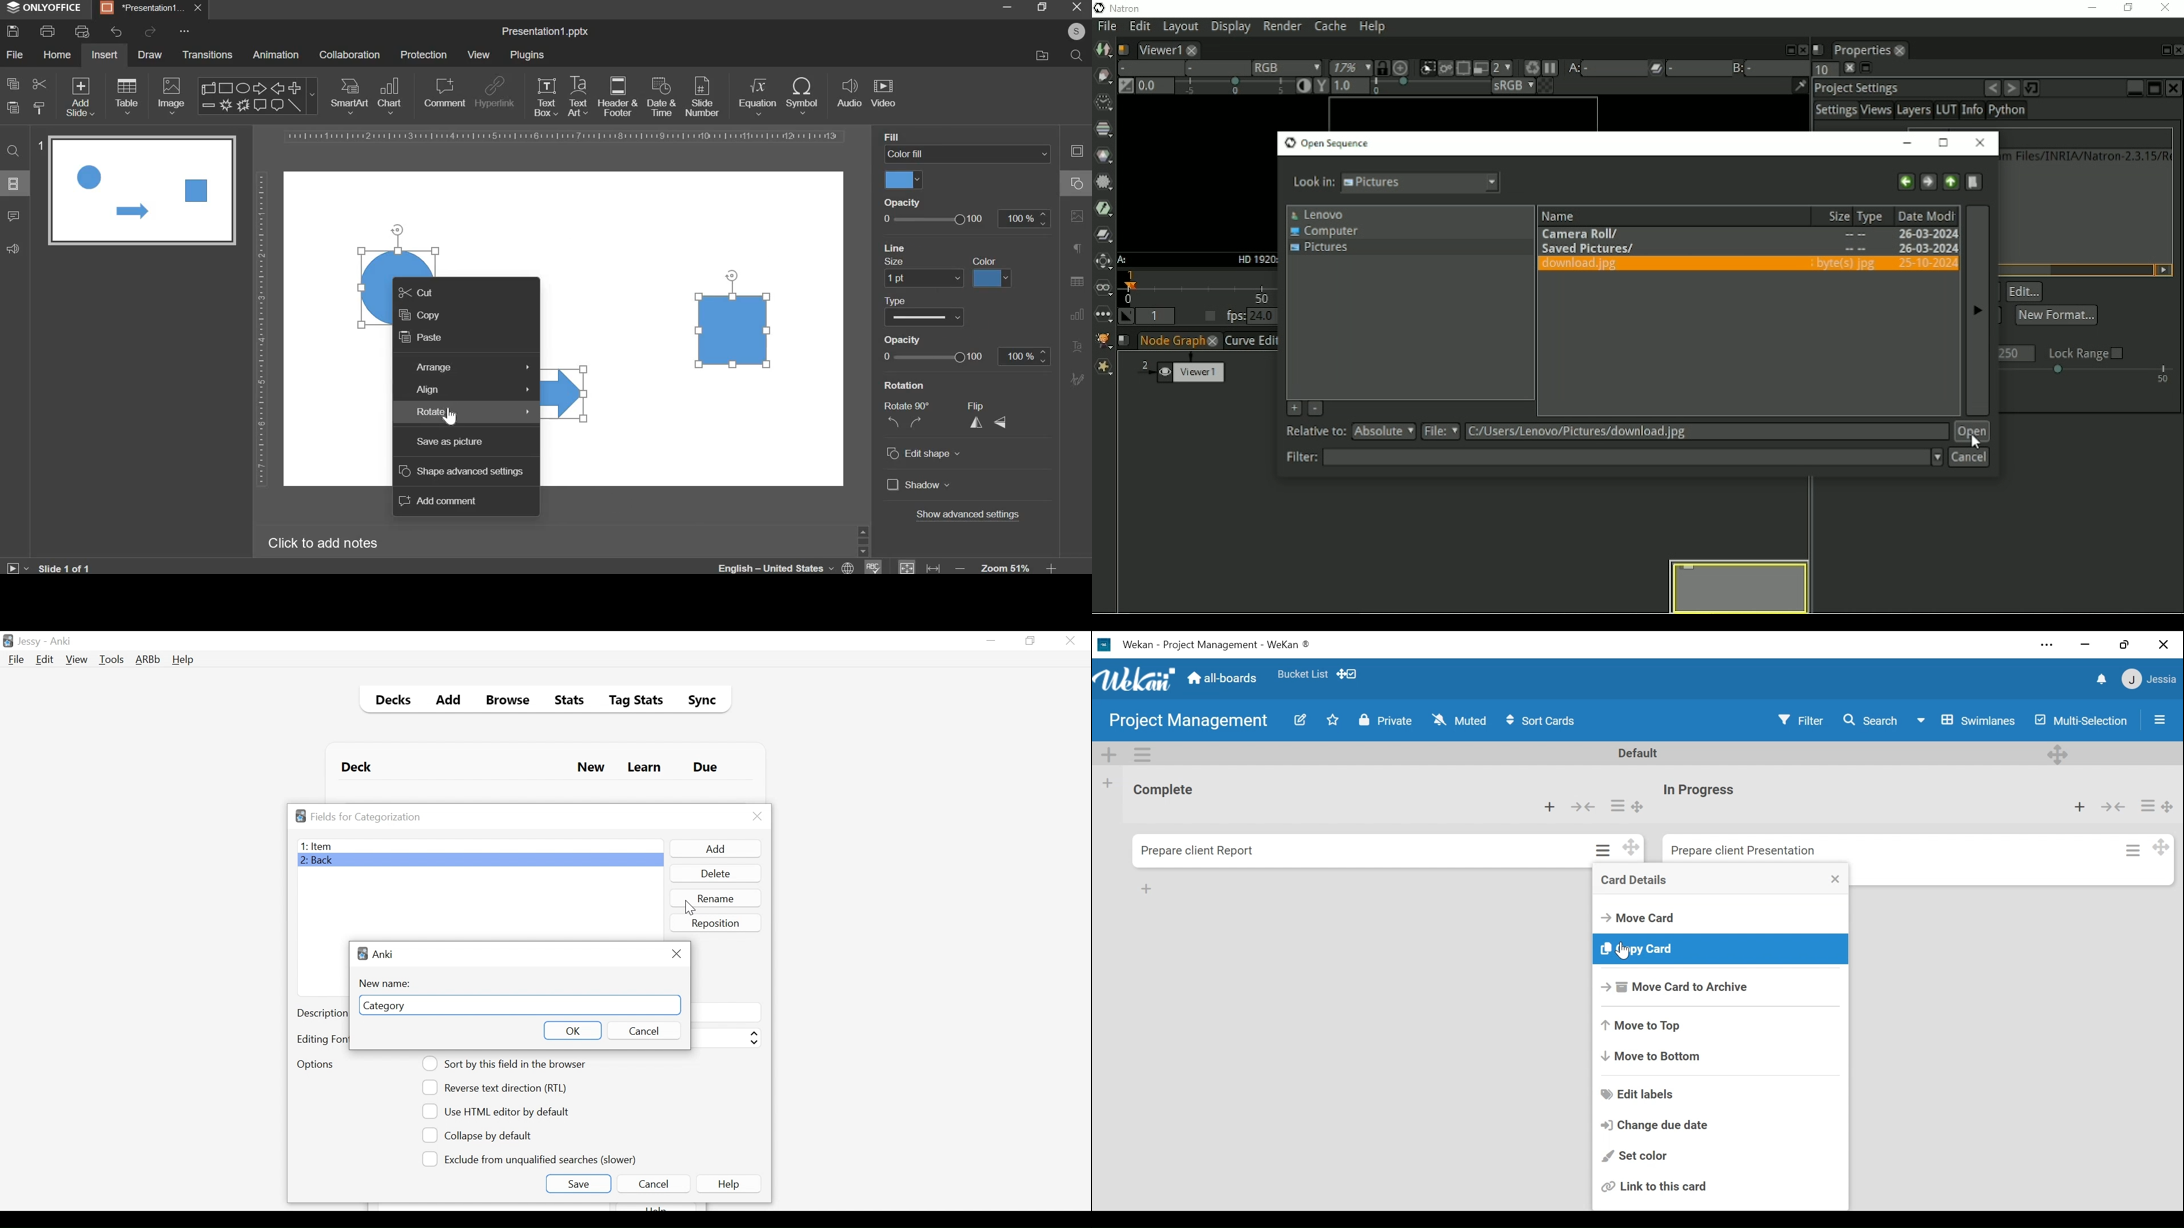 Image resolution: width=2184 pixels, height=1232 pixels. What do you see at coordinates (322, 1014) in the screenshot?
I see `Description` at bounding box center [322, 1014].